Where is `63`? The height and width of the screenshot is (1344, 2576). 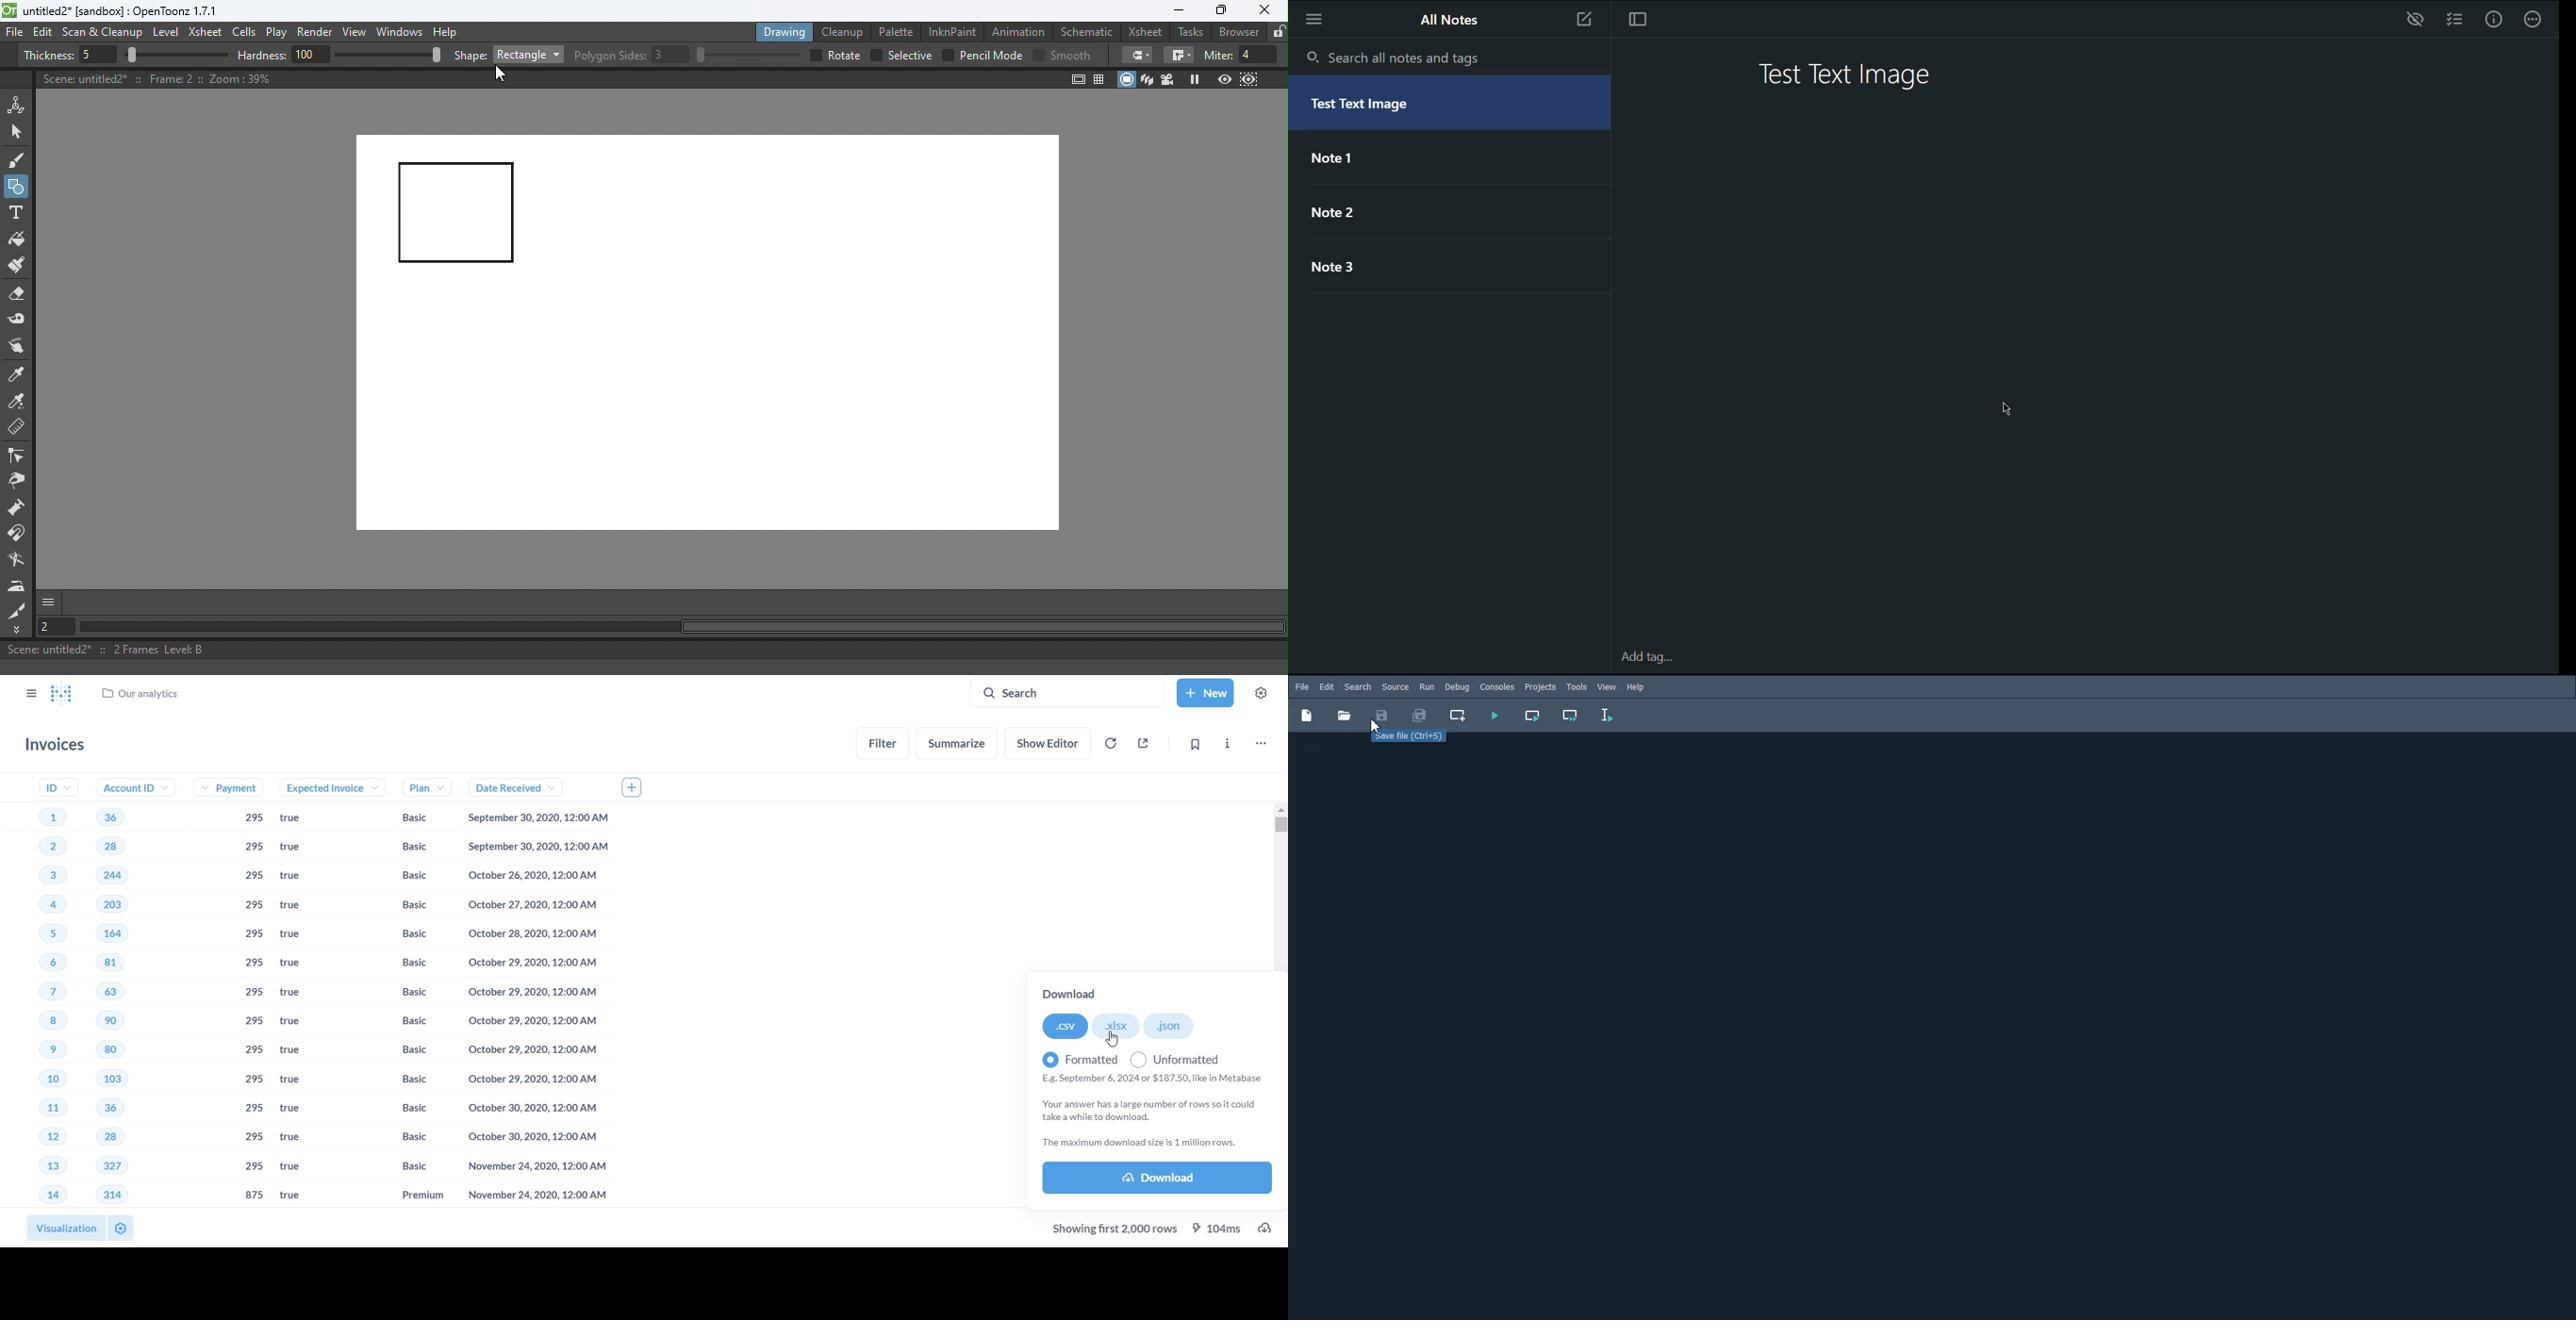
63 is located at coordinates (115, 991).